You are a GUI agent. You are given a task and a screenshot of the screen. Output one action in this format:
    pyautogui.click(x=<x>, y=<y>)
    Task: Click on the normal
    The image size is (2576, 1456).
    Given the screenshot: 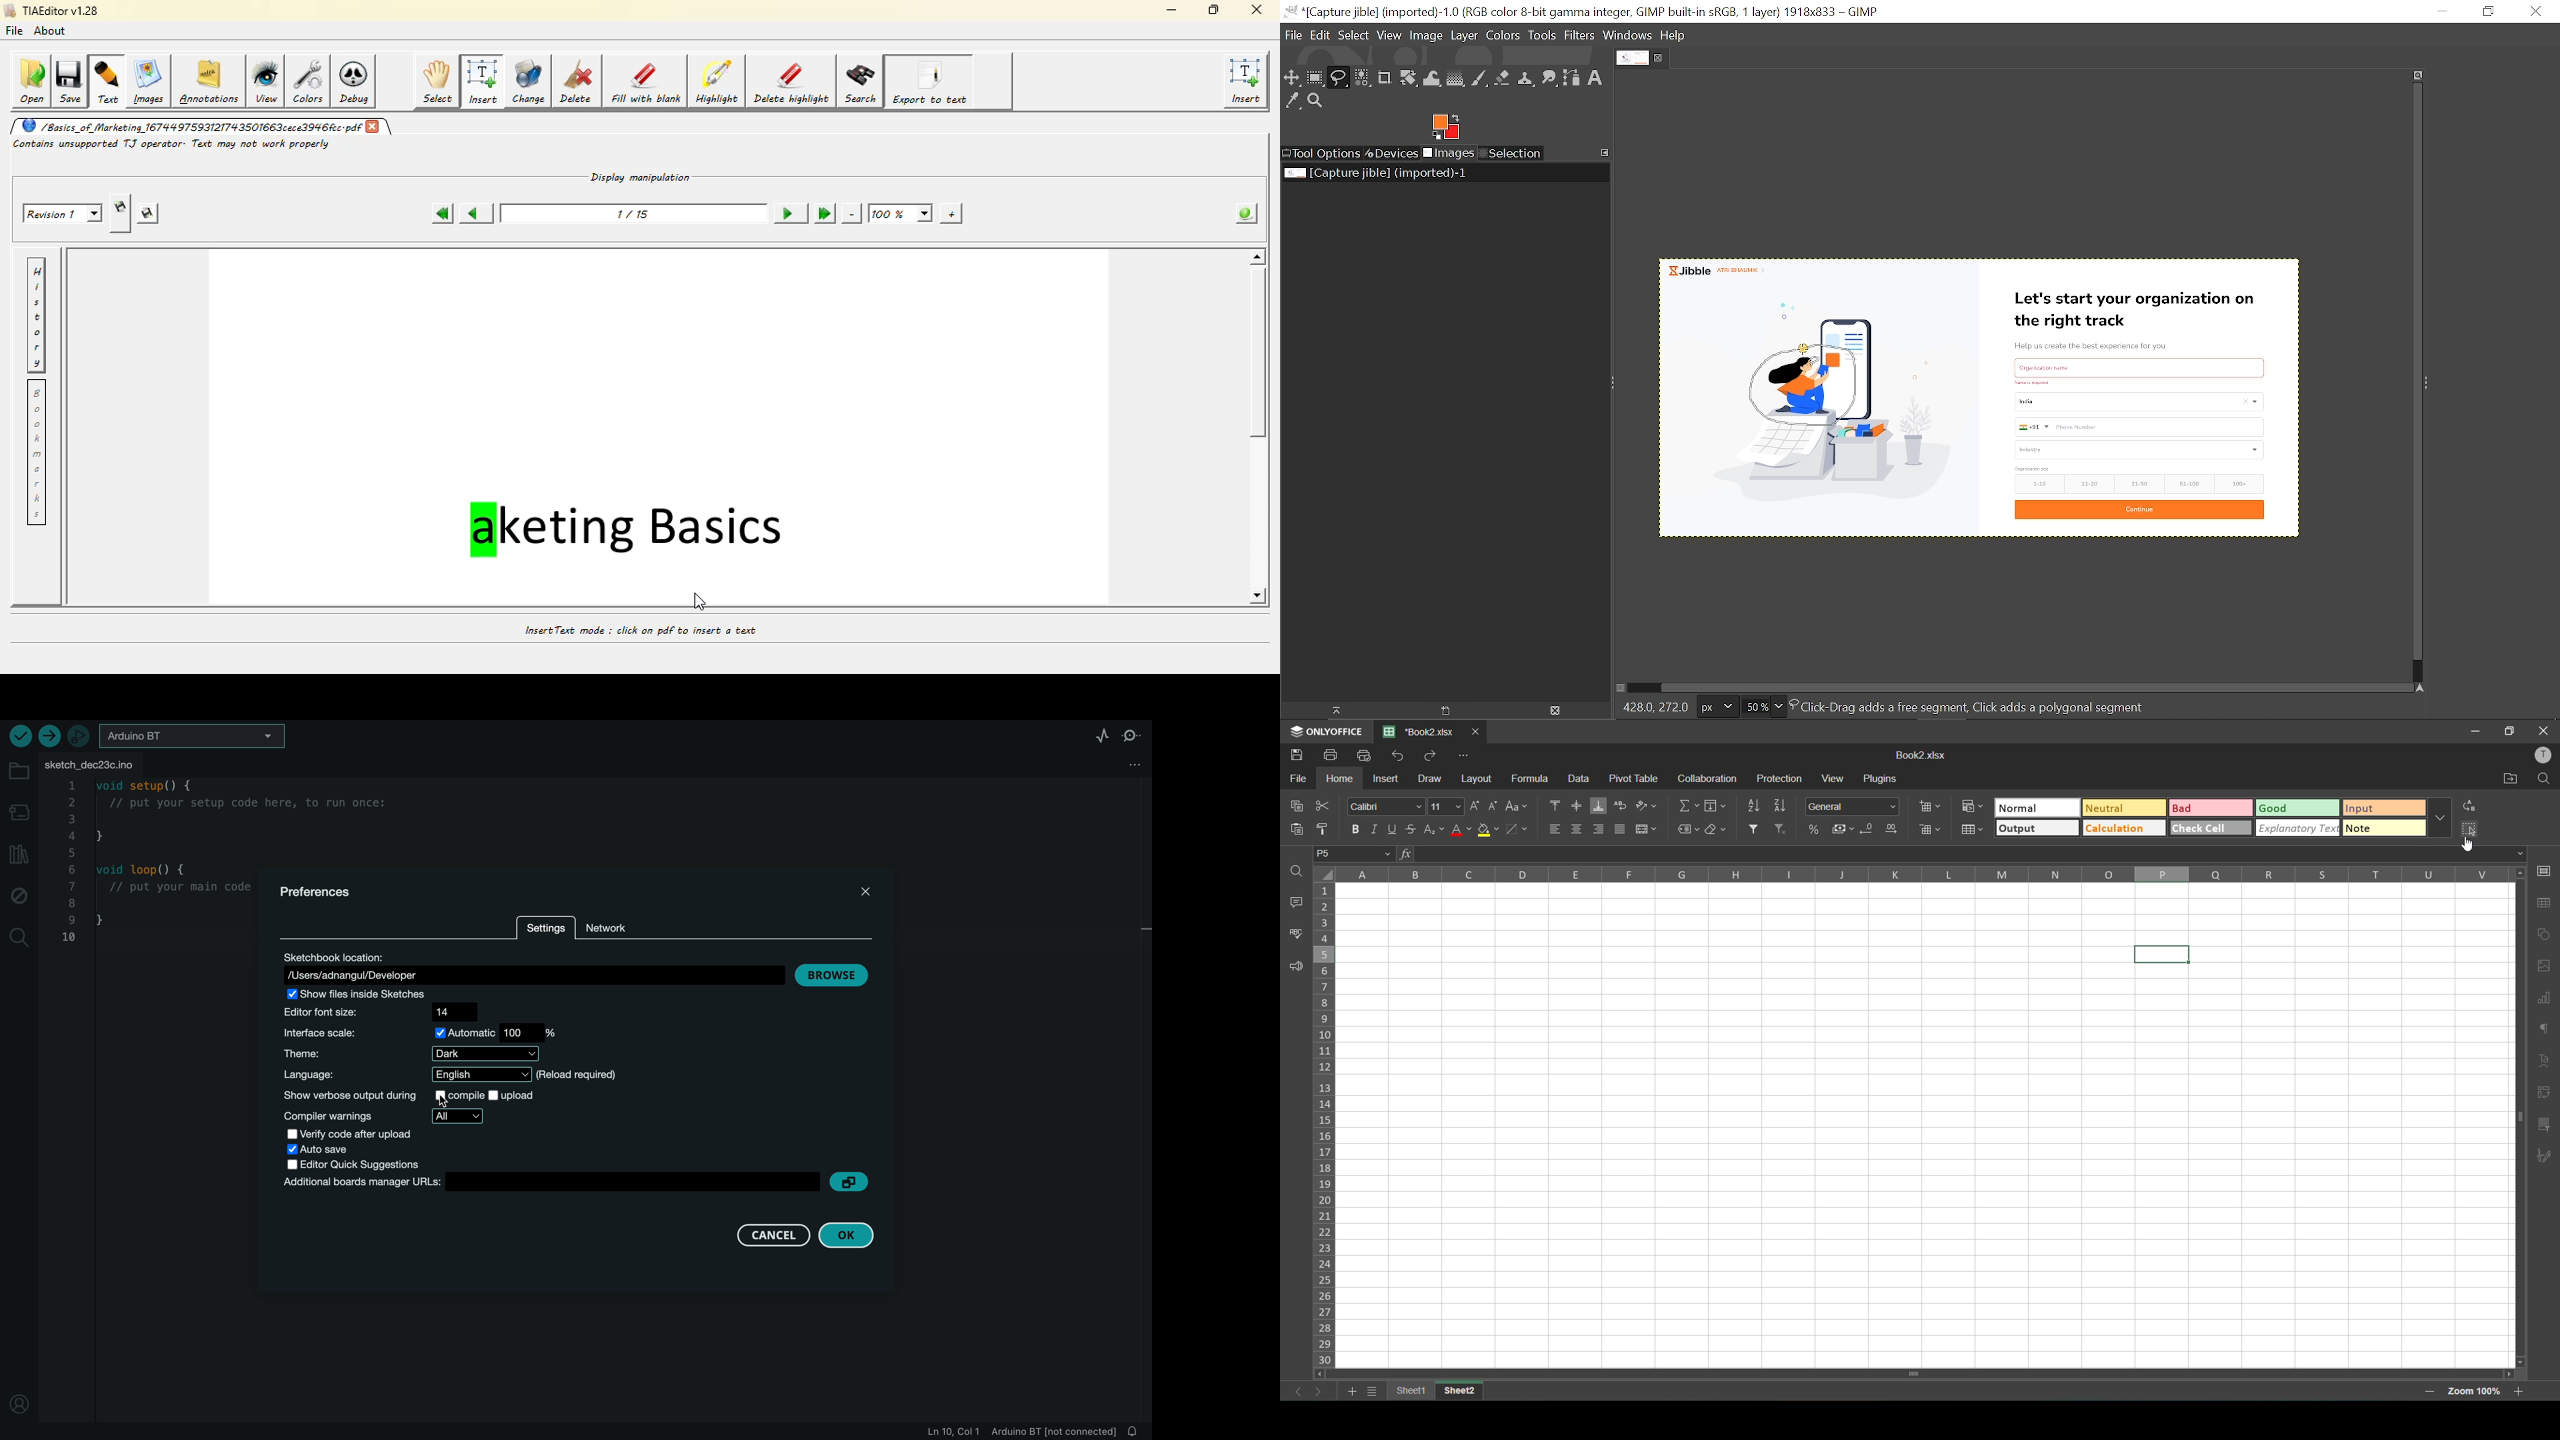 What is the action you would take?
    pyautogui.click(x=2036, y=807)
    